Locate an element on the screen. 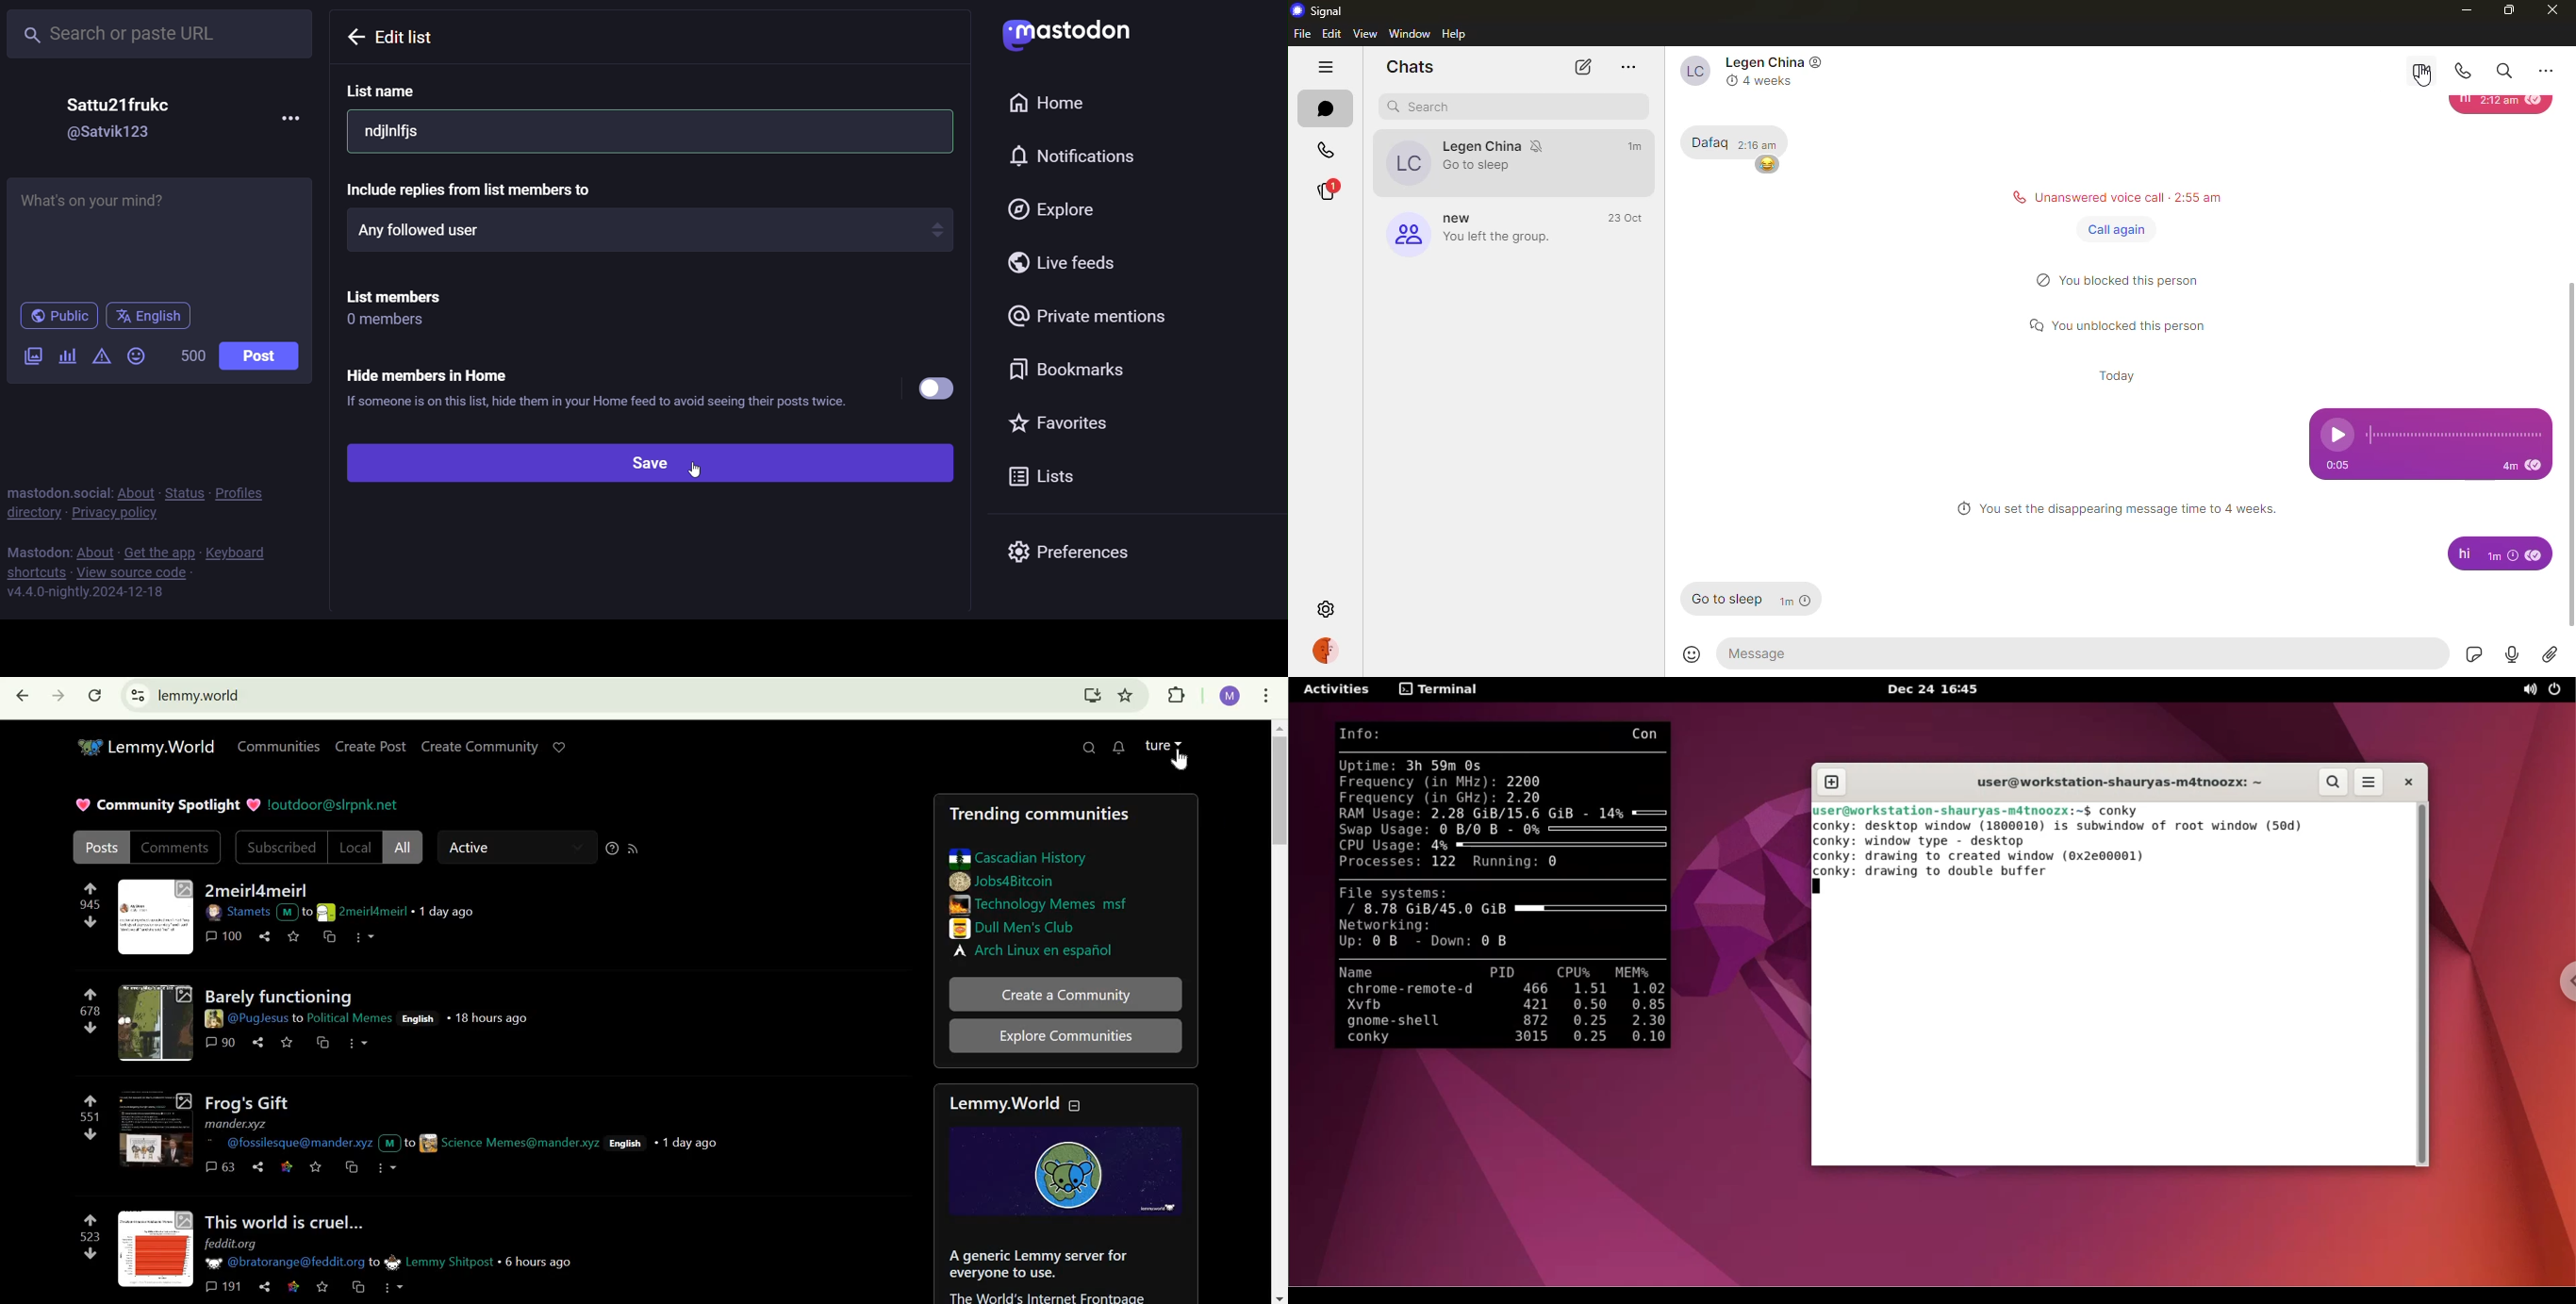 The height and width of the screenshot is (1316, 2576). more is located at coordinates (2547, 69).